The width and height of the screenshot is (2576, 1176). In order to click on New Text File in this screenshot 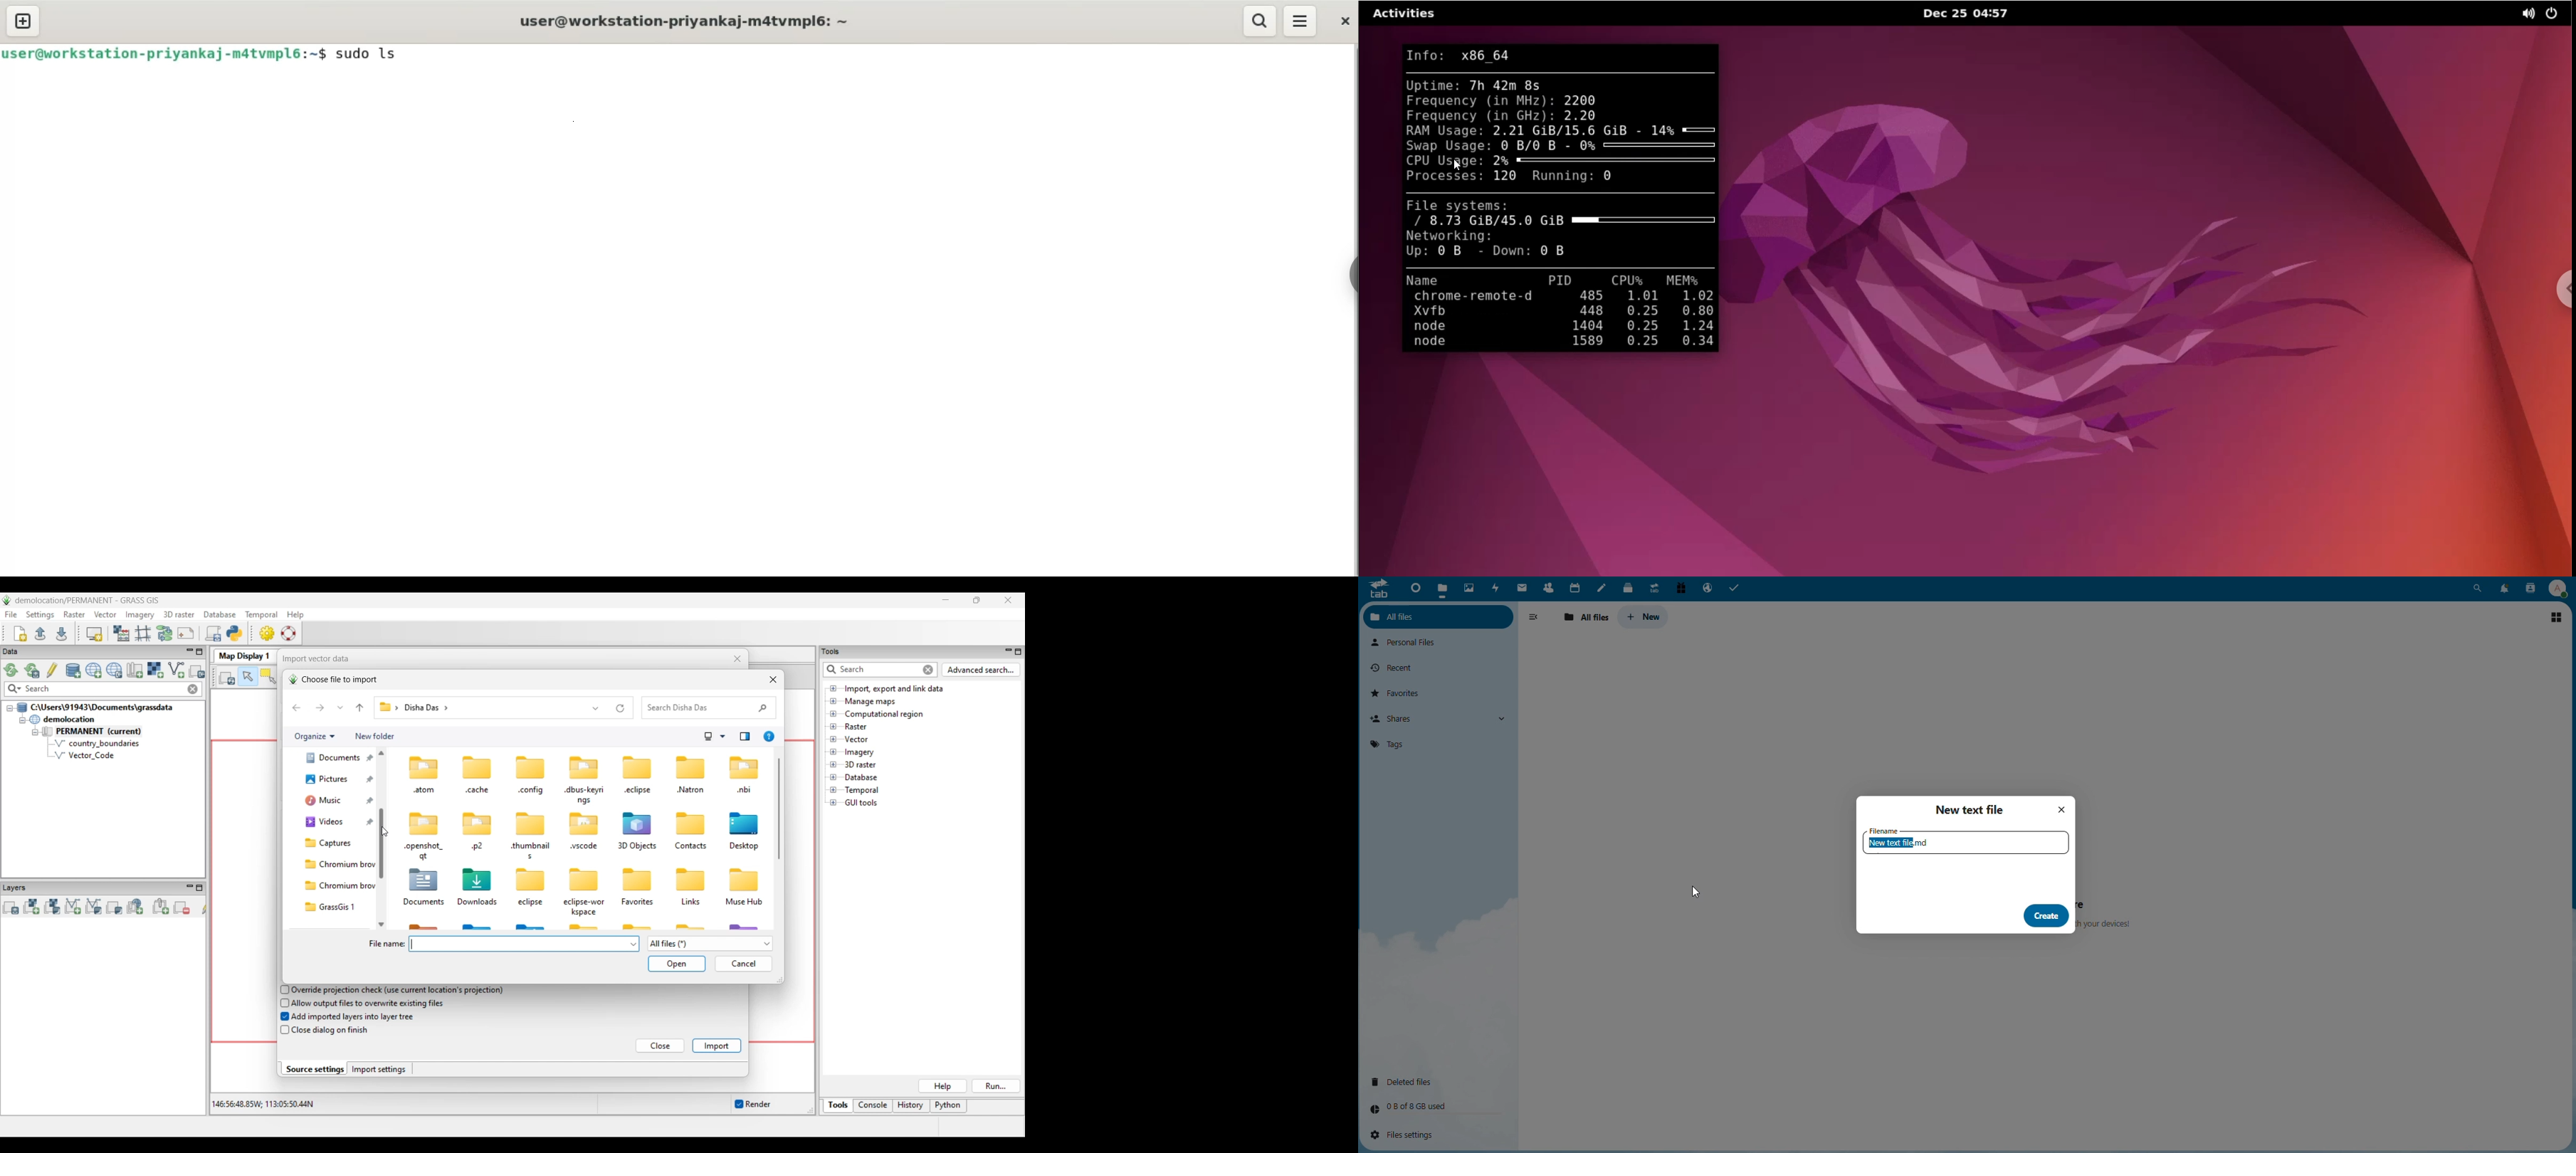, I will do `click(1973, 809)`.